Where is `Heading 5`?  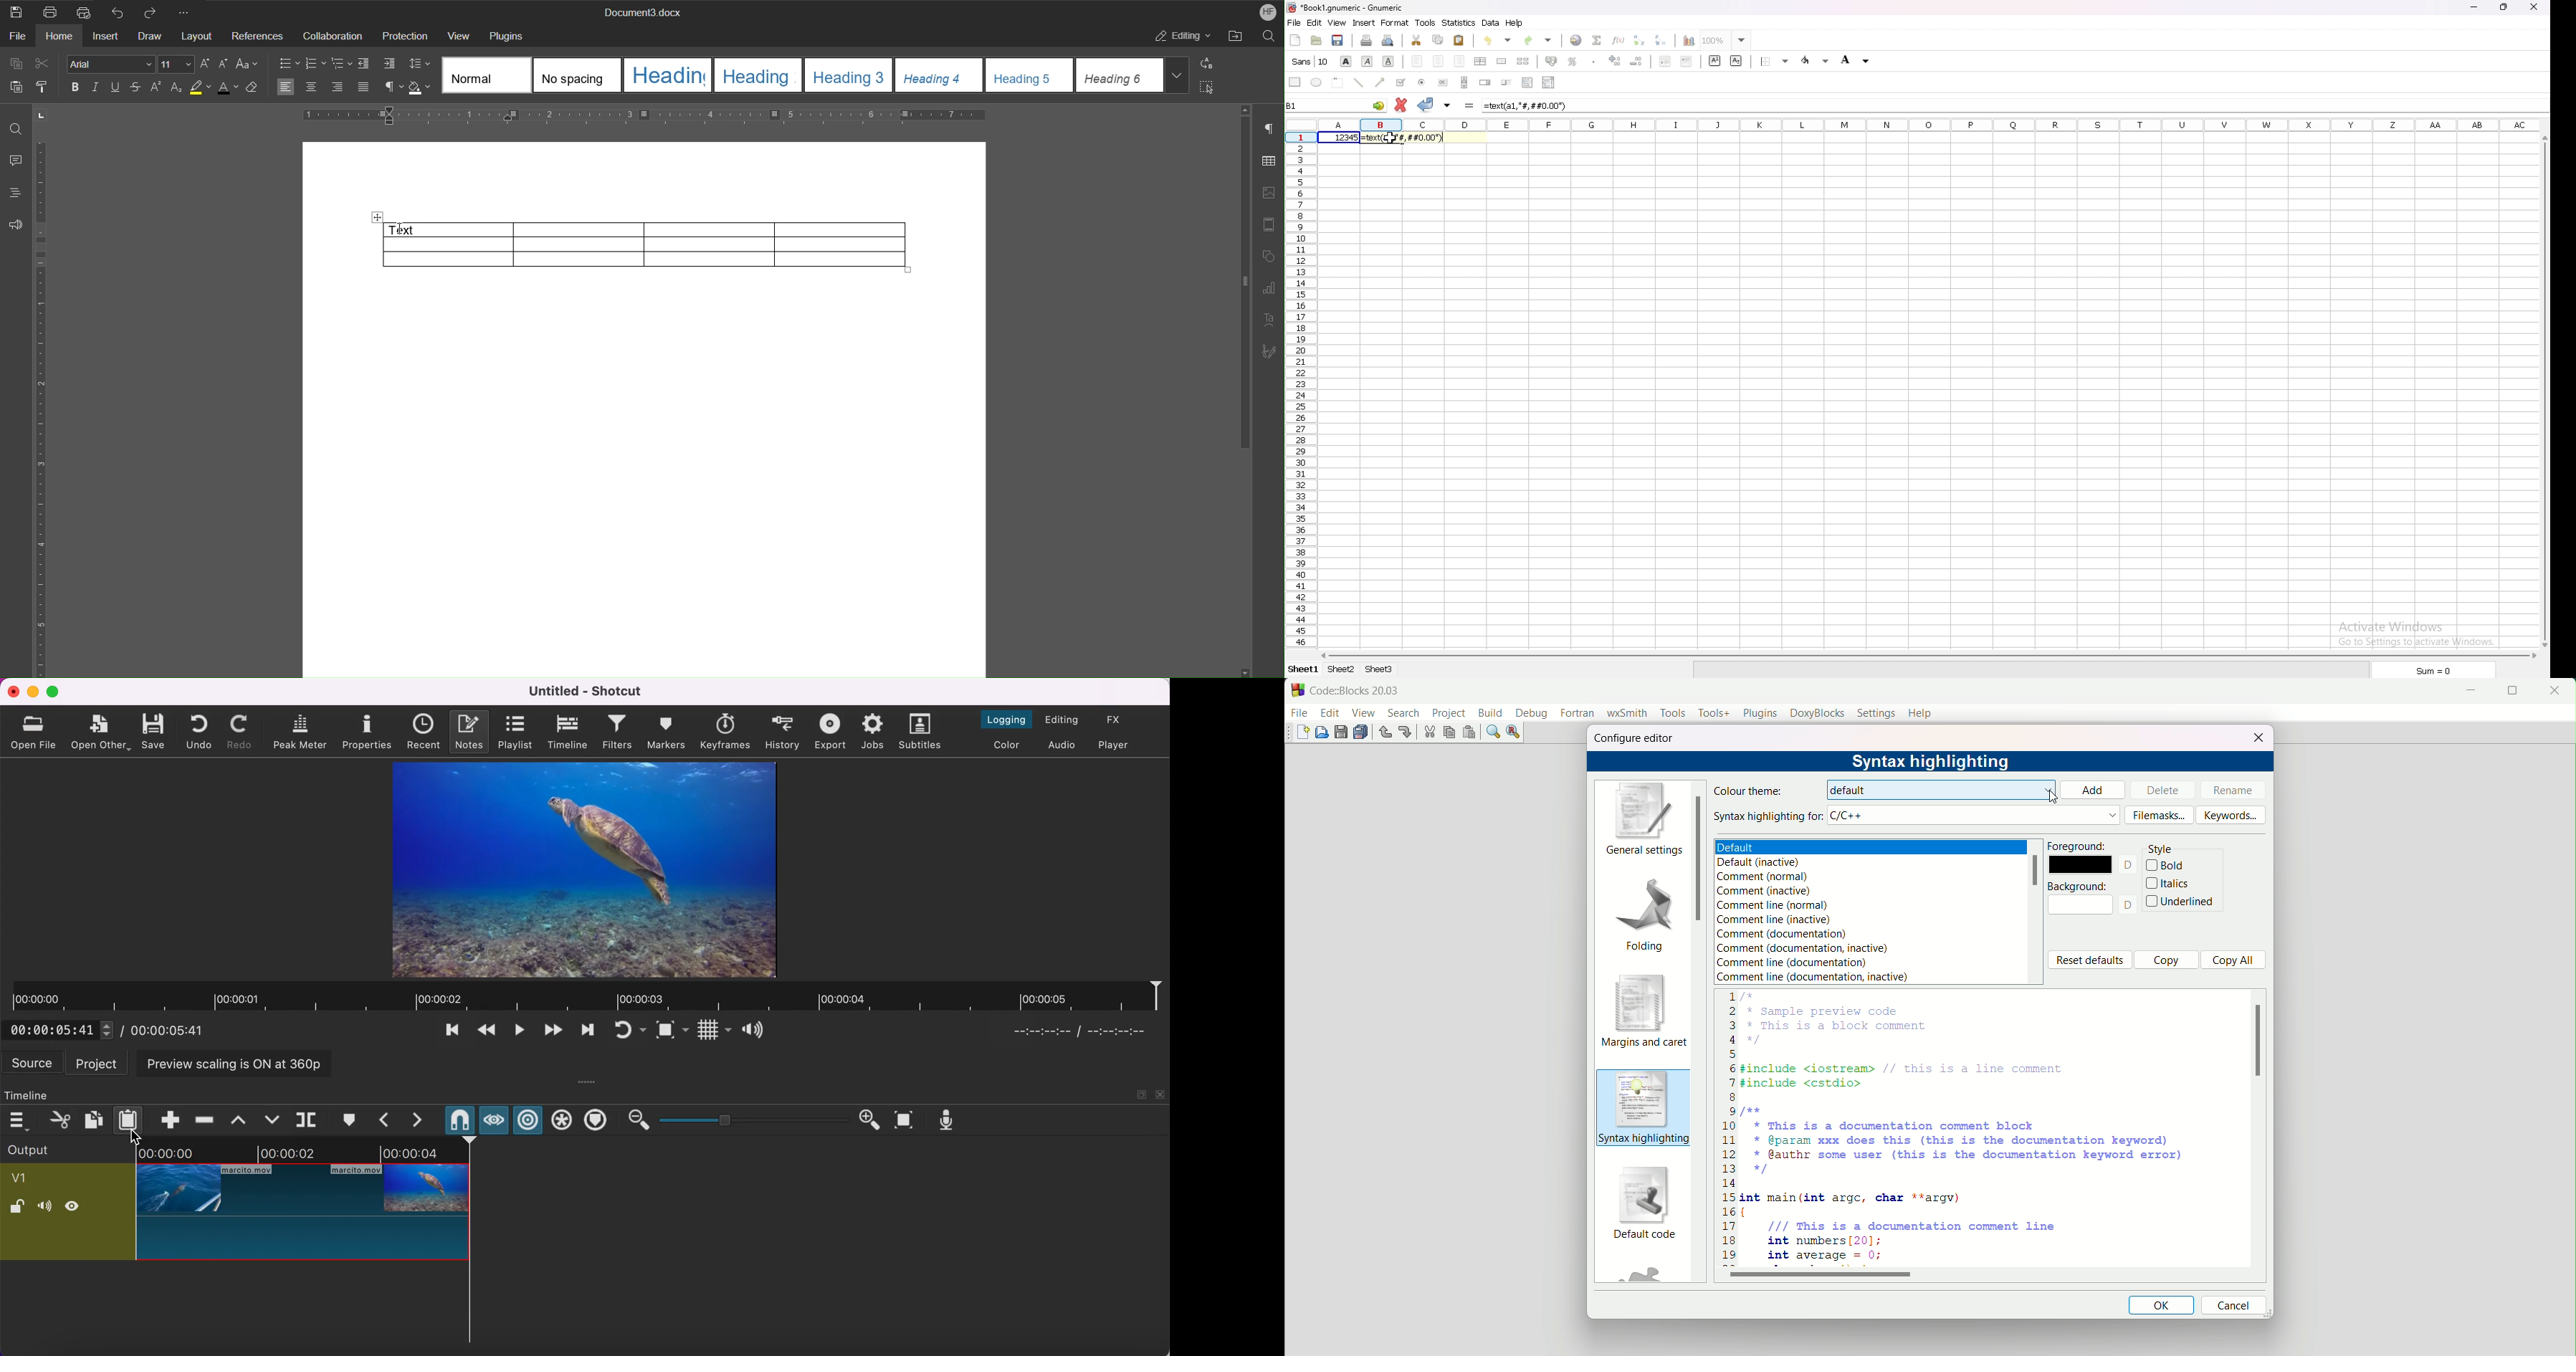 Heading 5 is located at coordinates (1030, 76).